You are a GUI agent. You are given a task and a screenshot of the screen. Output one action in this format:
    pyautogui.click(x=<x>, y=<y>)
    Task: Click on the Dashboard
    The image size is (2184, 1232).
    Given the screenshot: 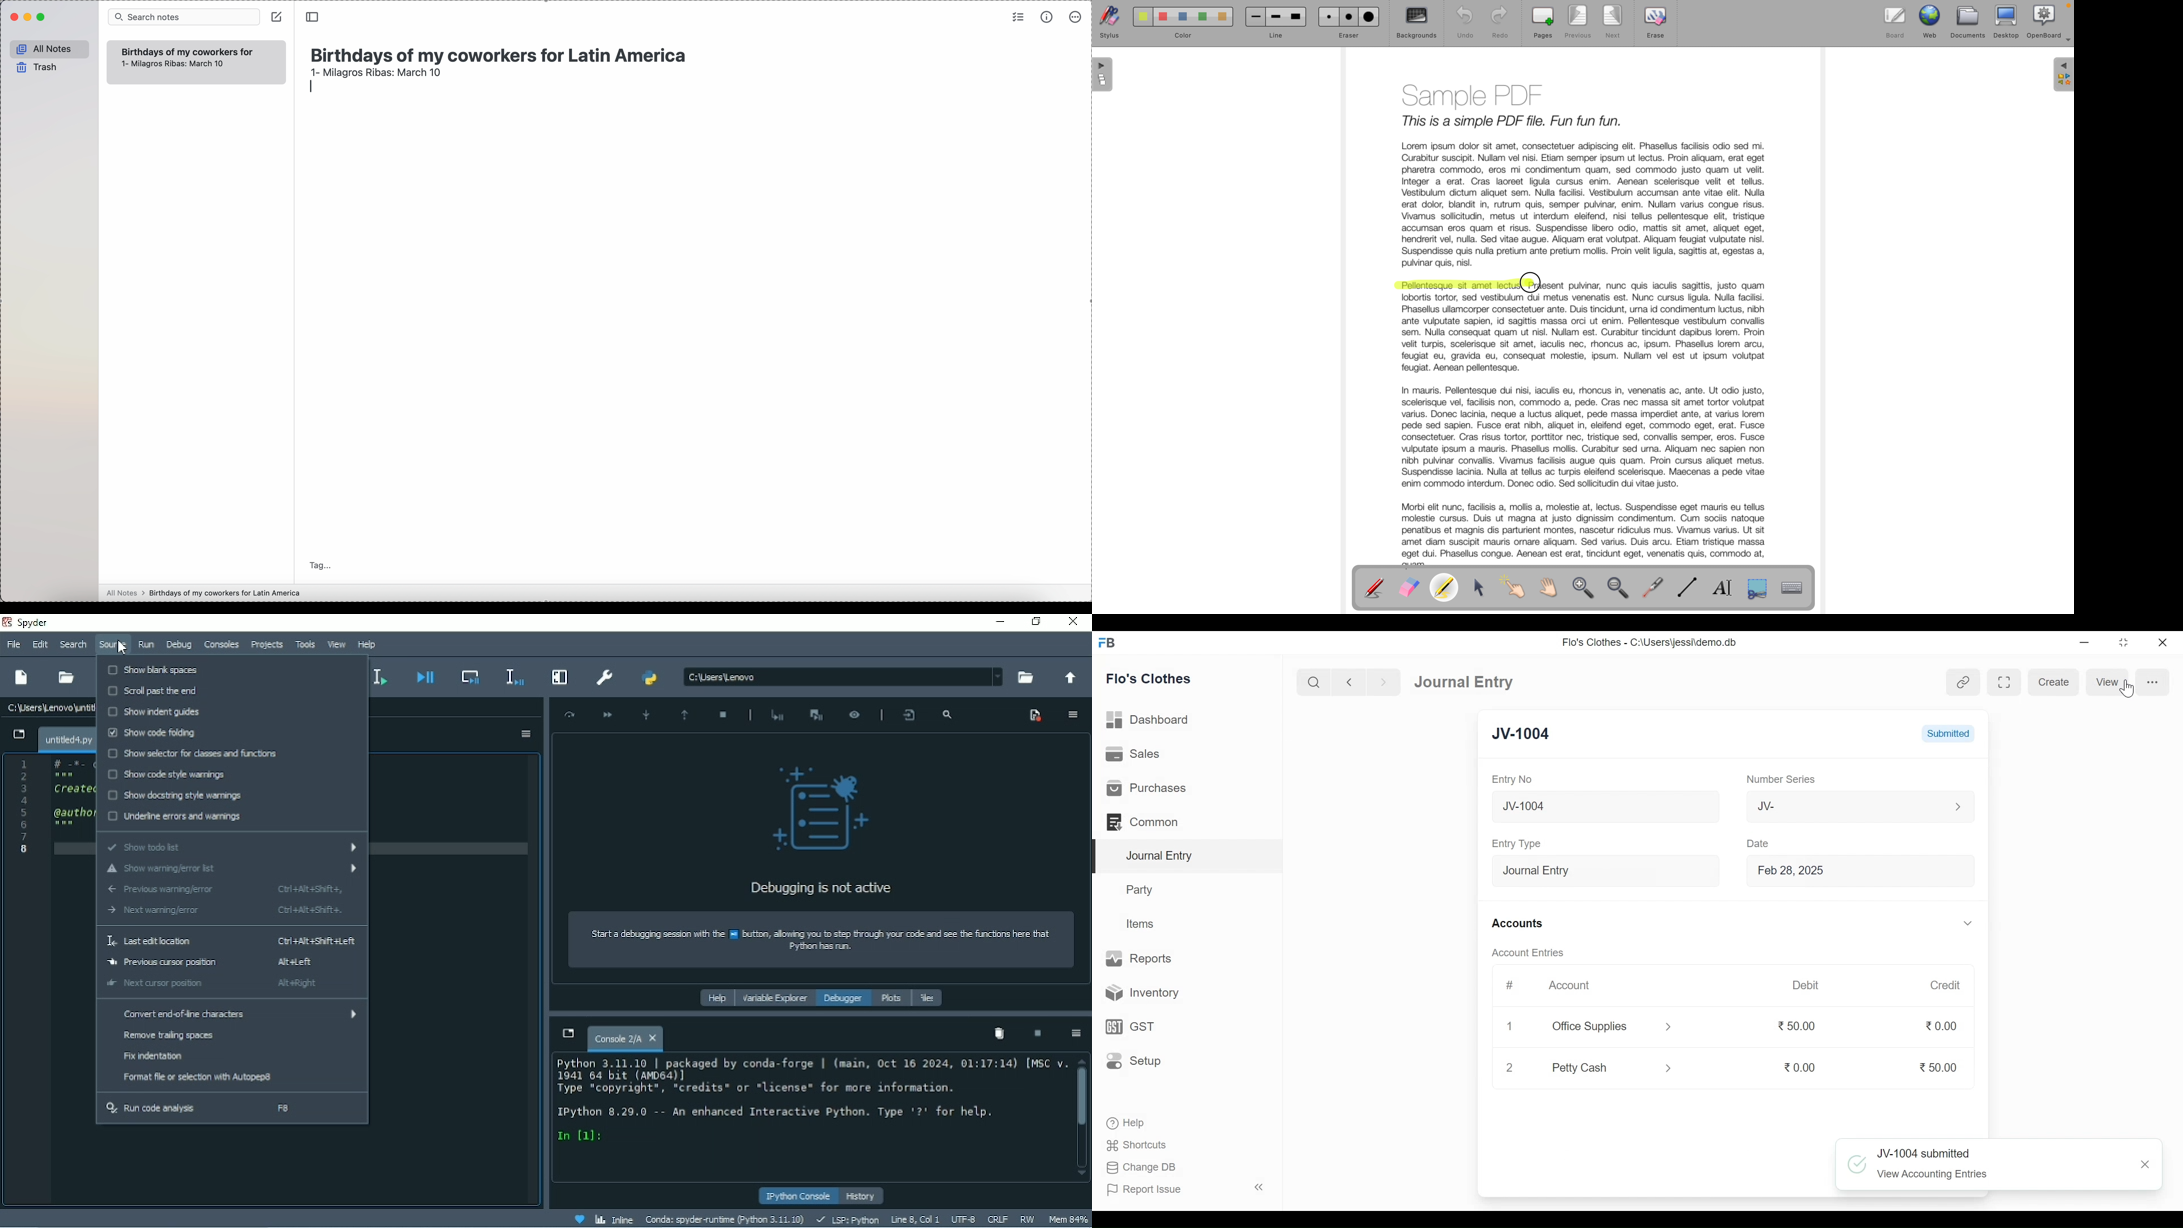 What is the action you would take?
    pyautogui.click(x=1148, y=719)
    